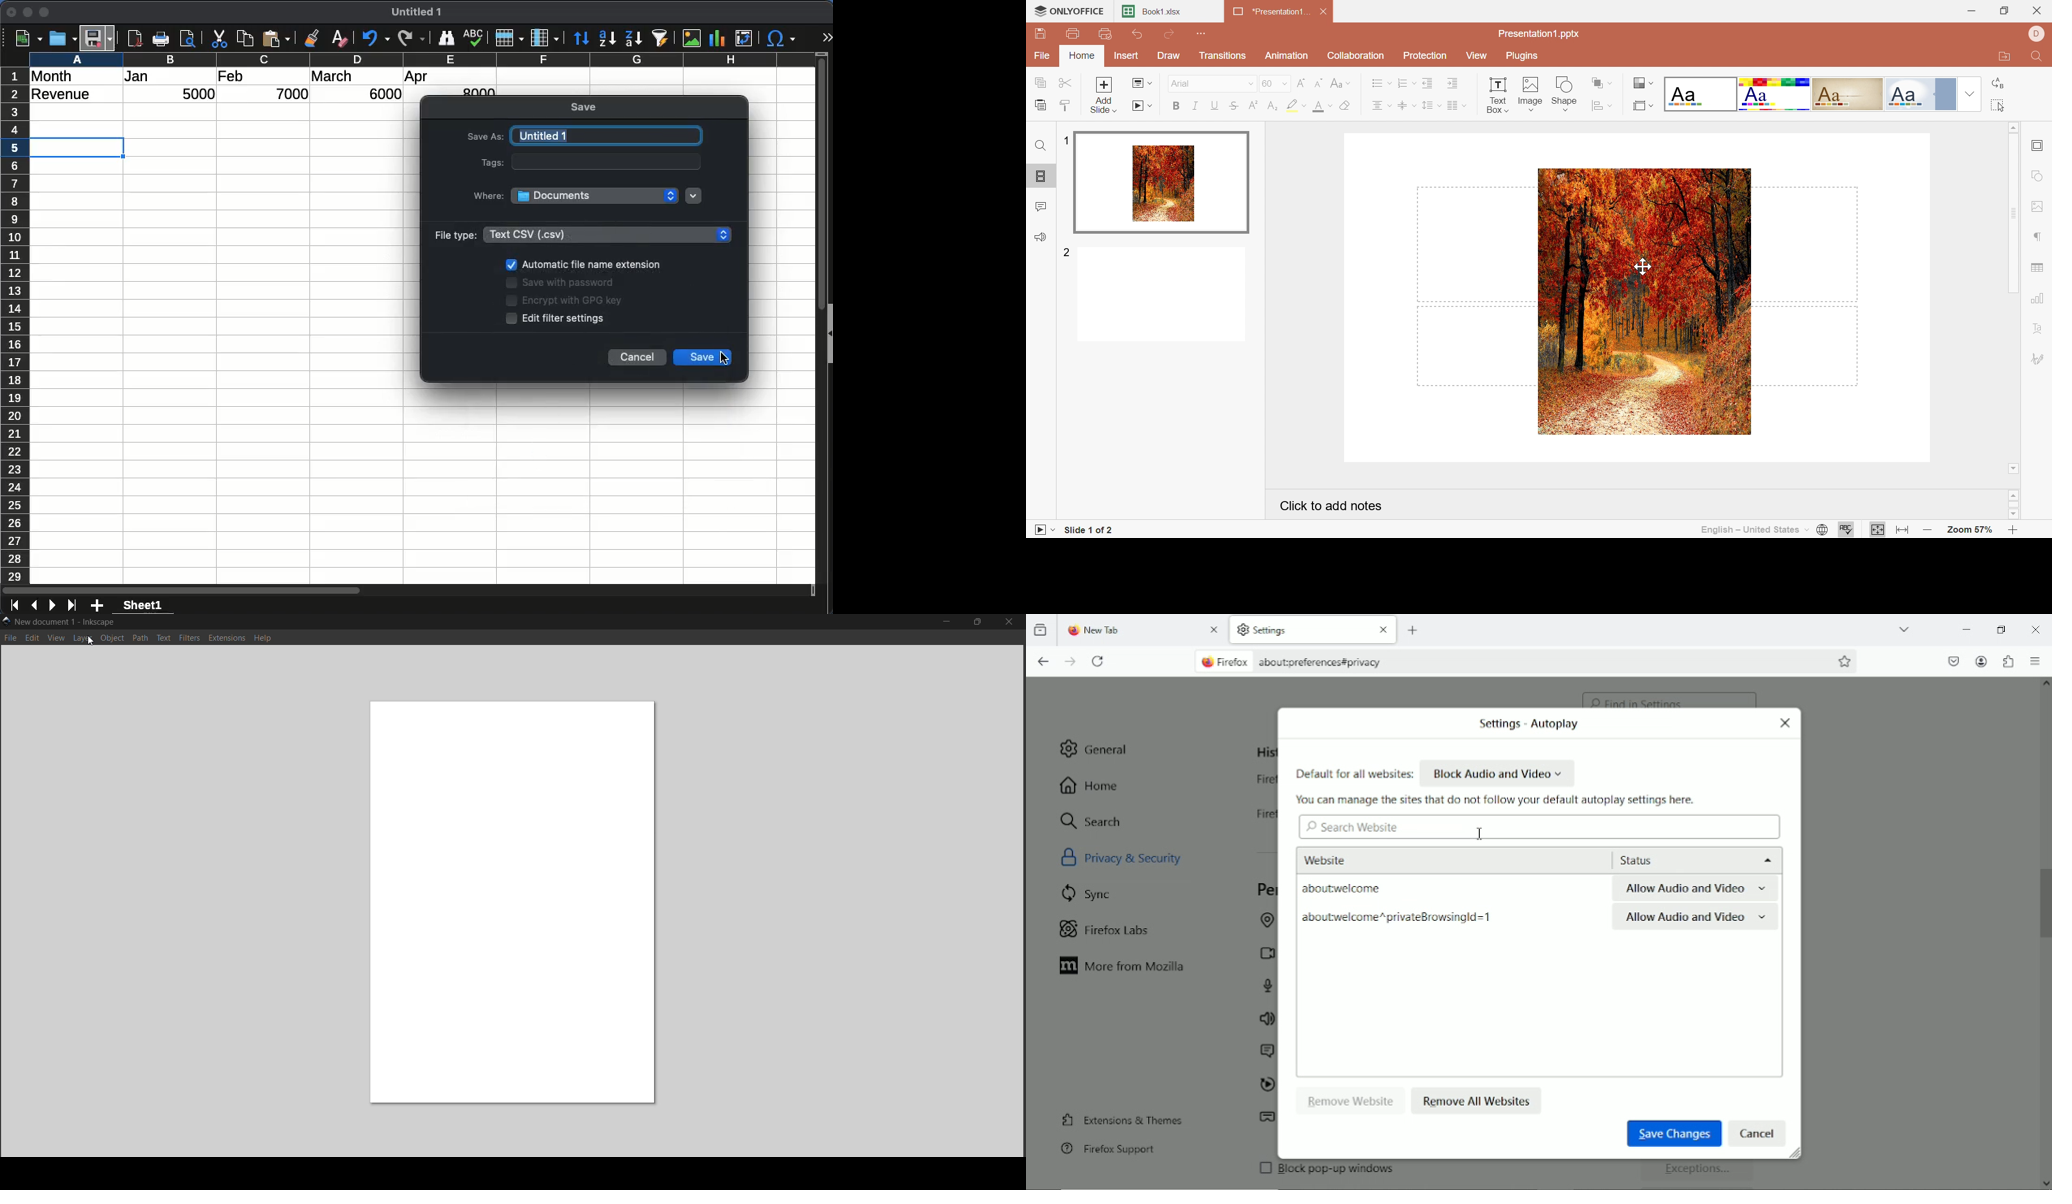 The height and width of the screenshot is (1204, 2072). I want to click on default for all website, so click(1354, 775).